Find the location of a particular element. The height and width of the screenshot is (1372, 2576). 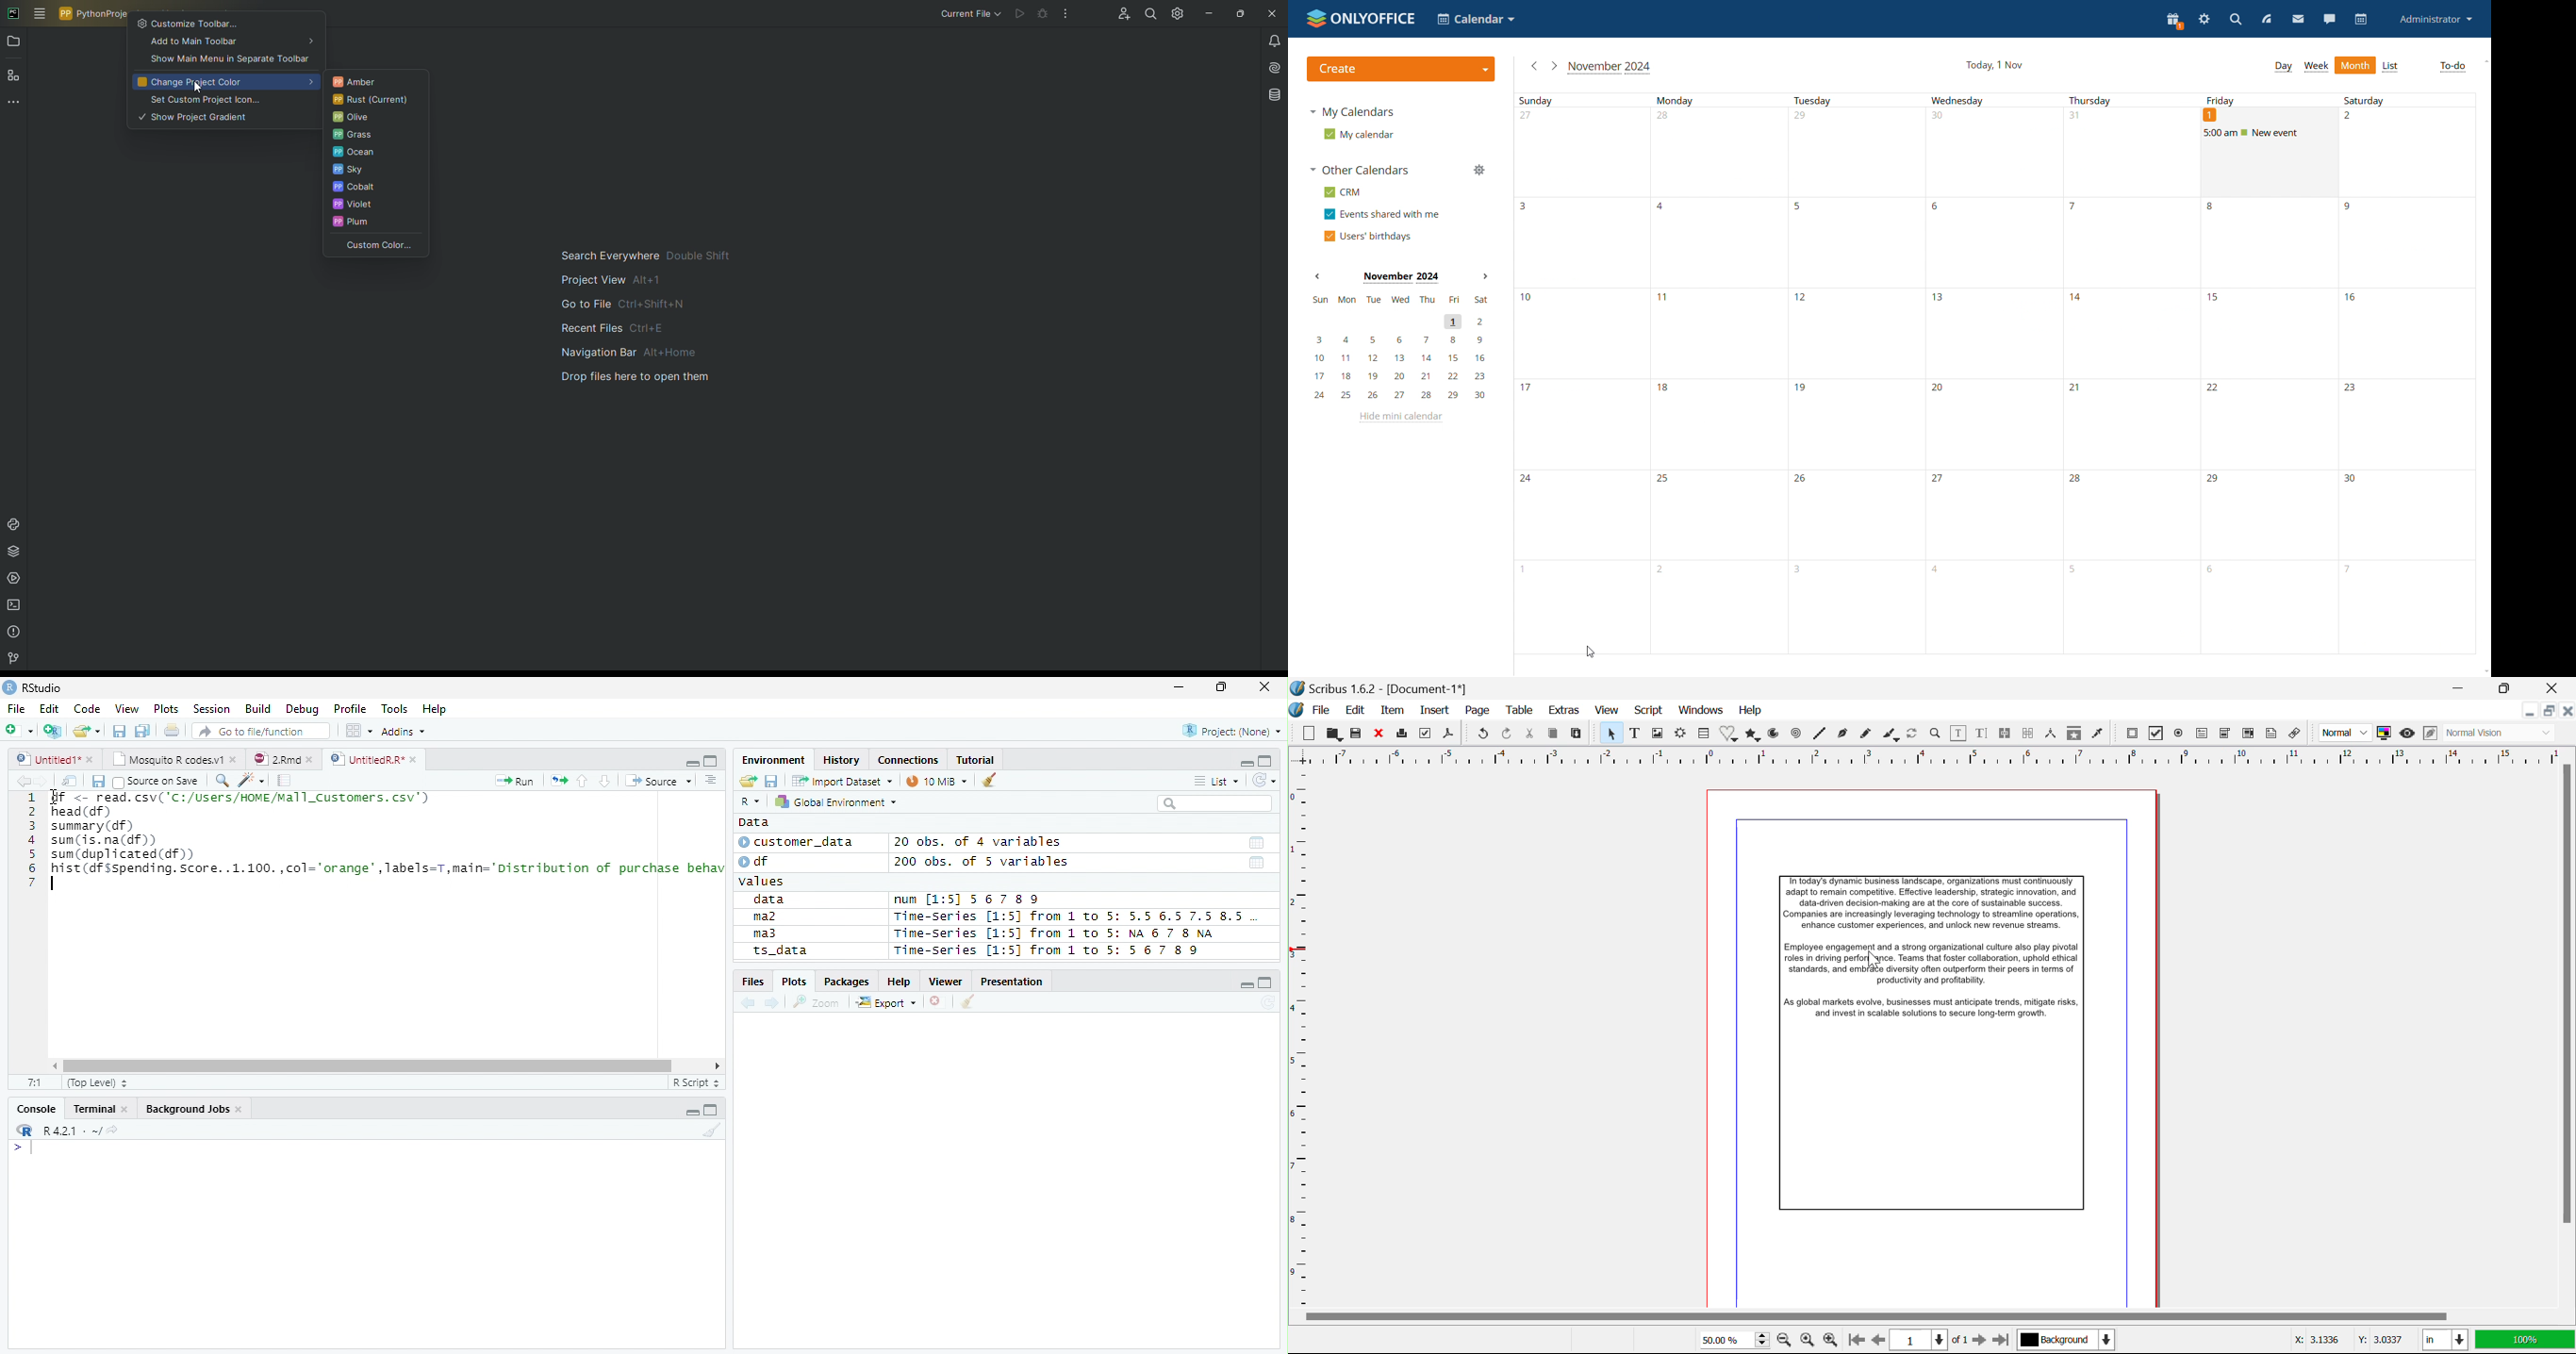

Presentation is located at coordinates (1015, 982).